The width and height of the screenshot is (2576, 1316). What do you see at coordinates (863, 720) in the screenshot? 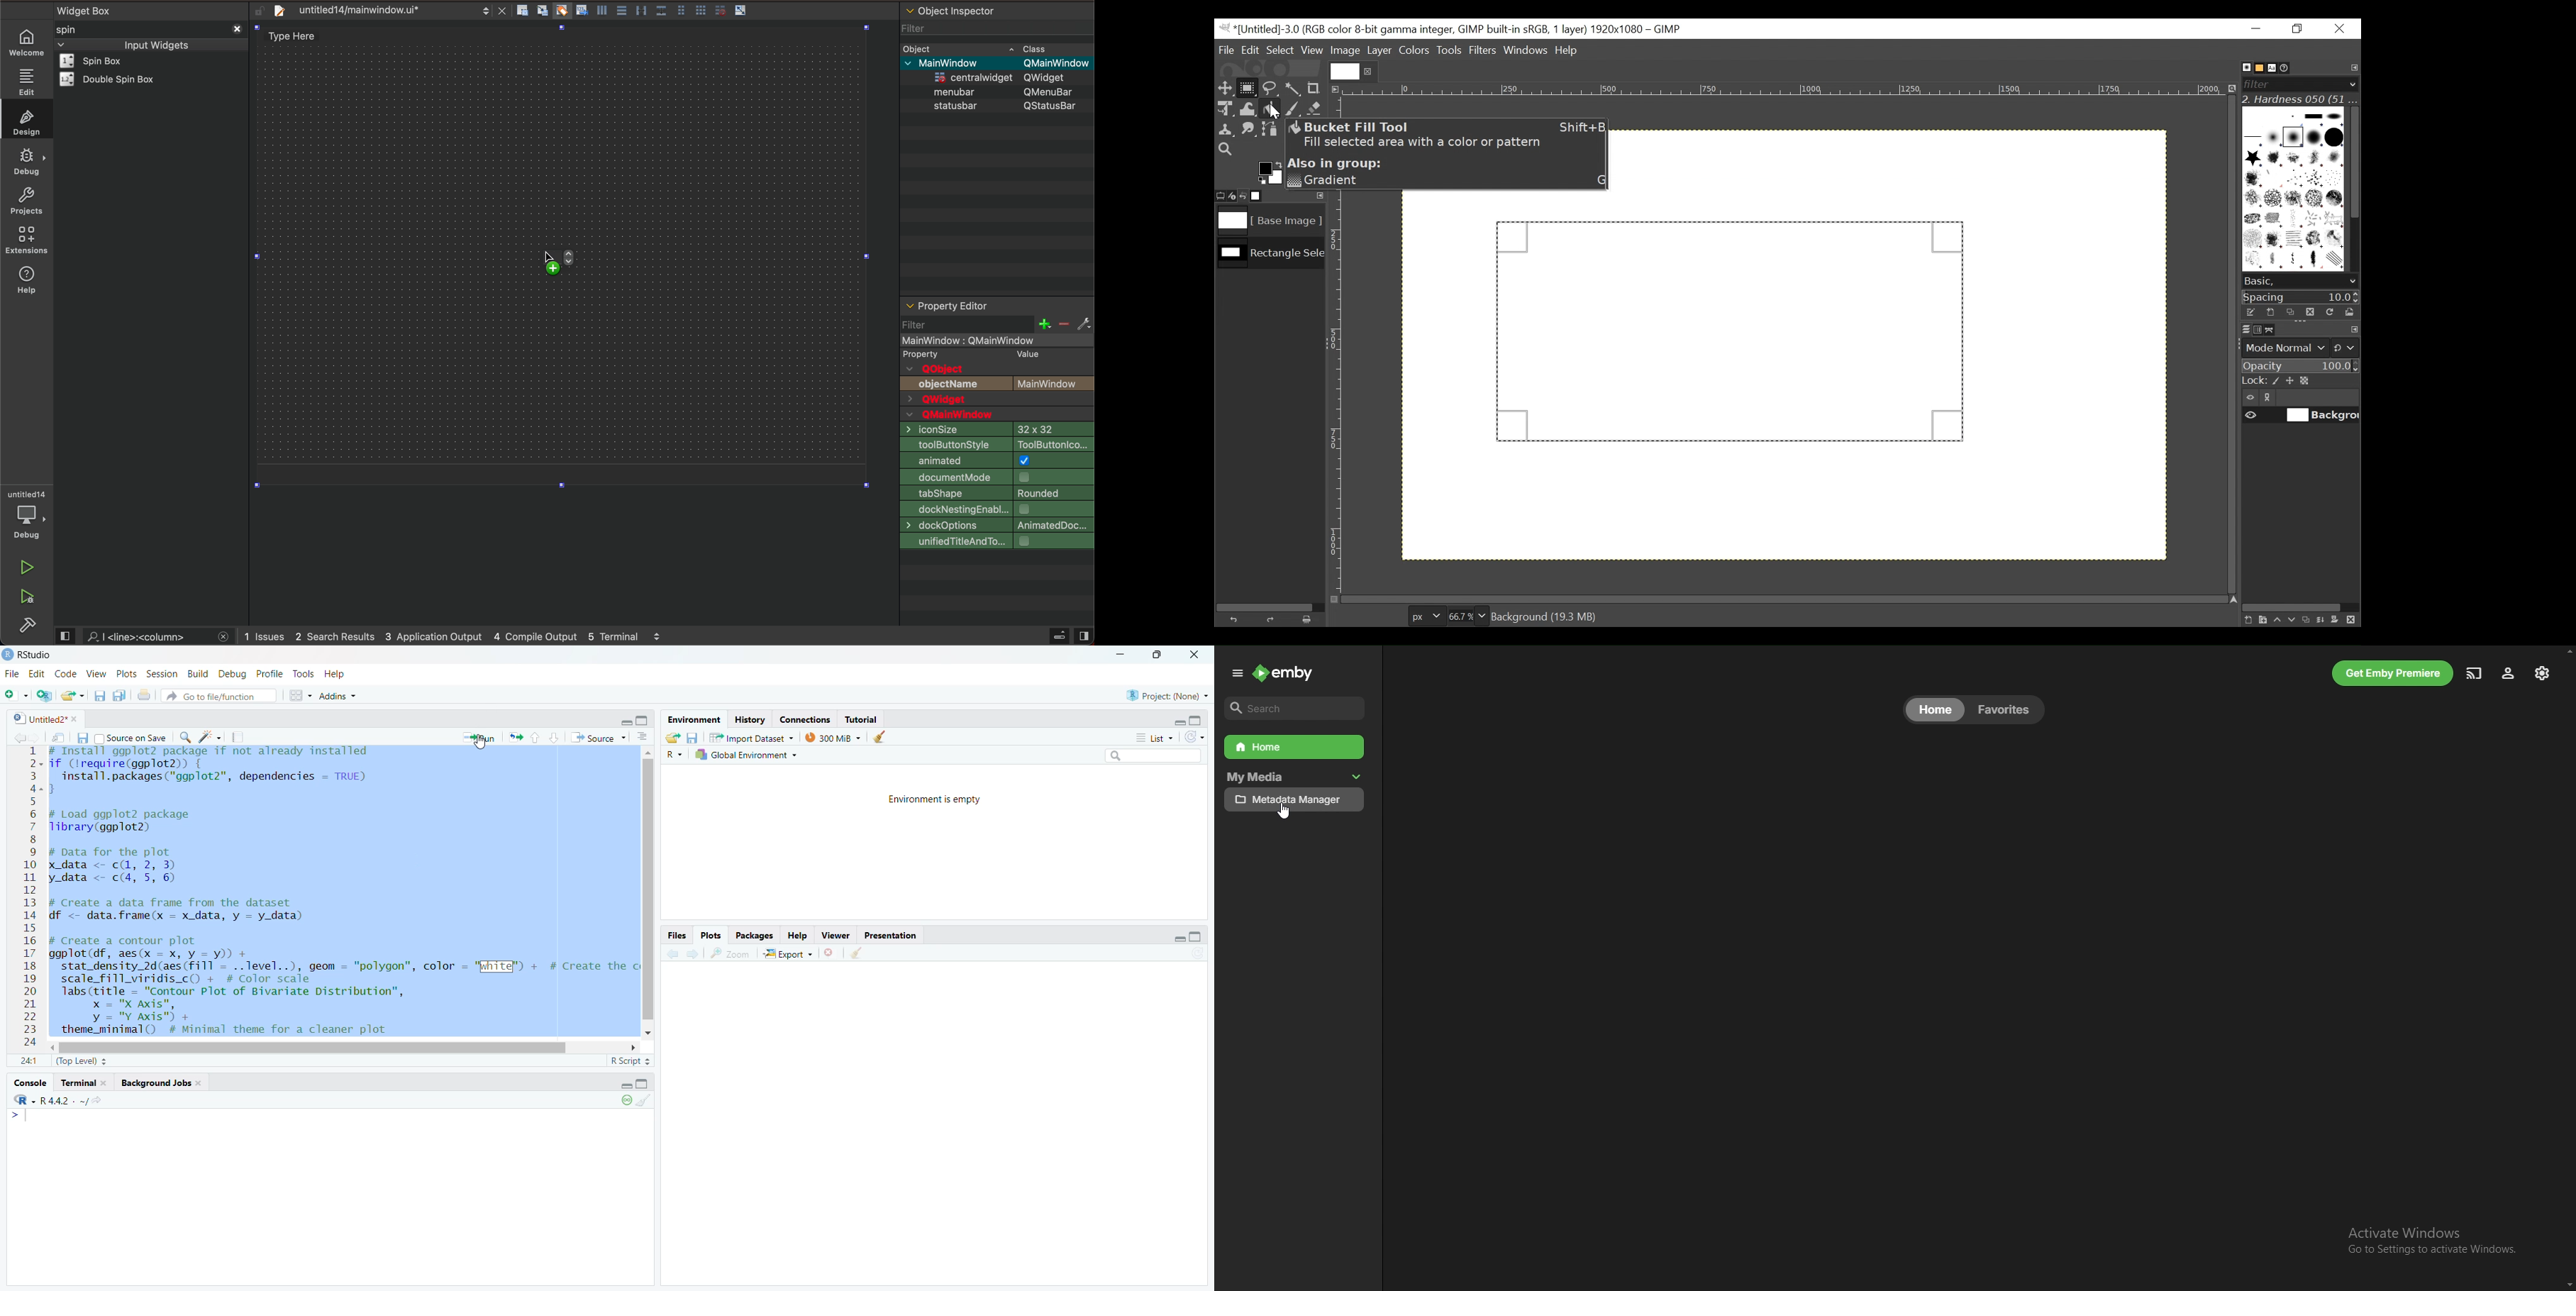
I see `Tutorial` at bounding box center [863, 720].